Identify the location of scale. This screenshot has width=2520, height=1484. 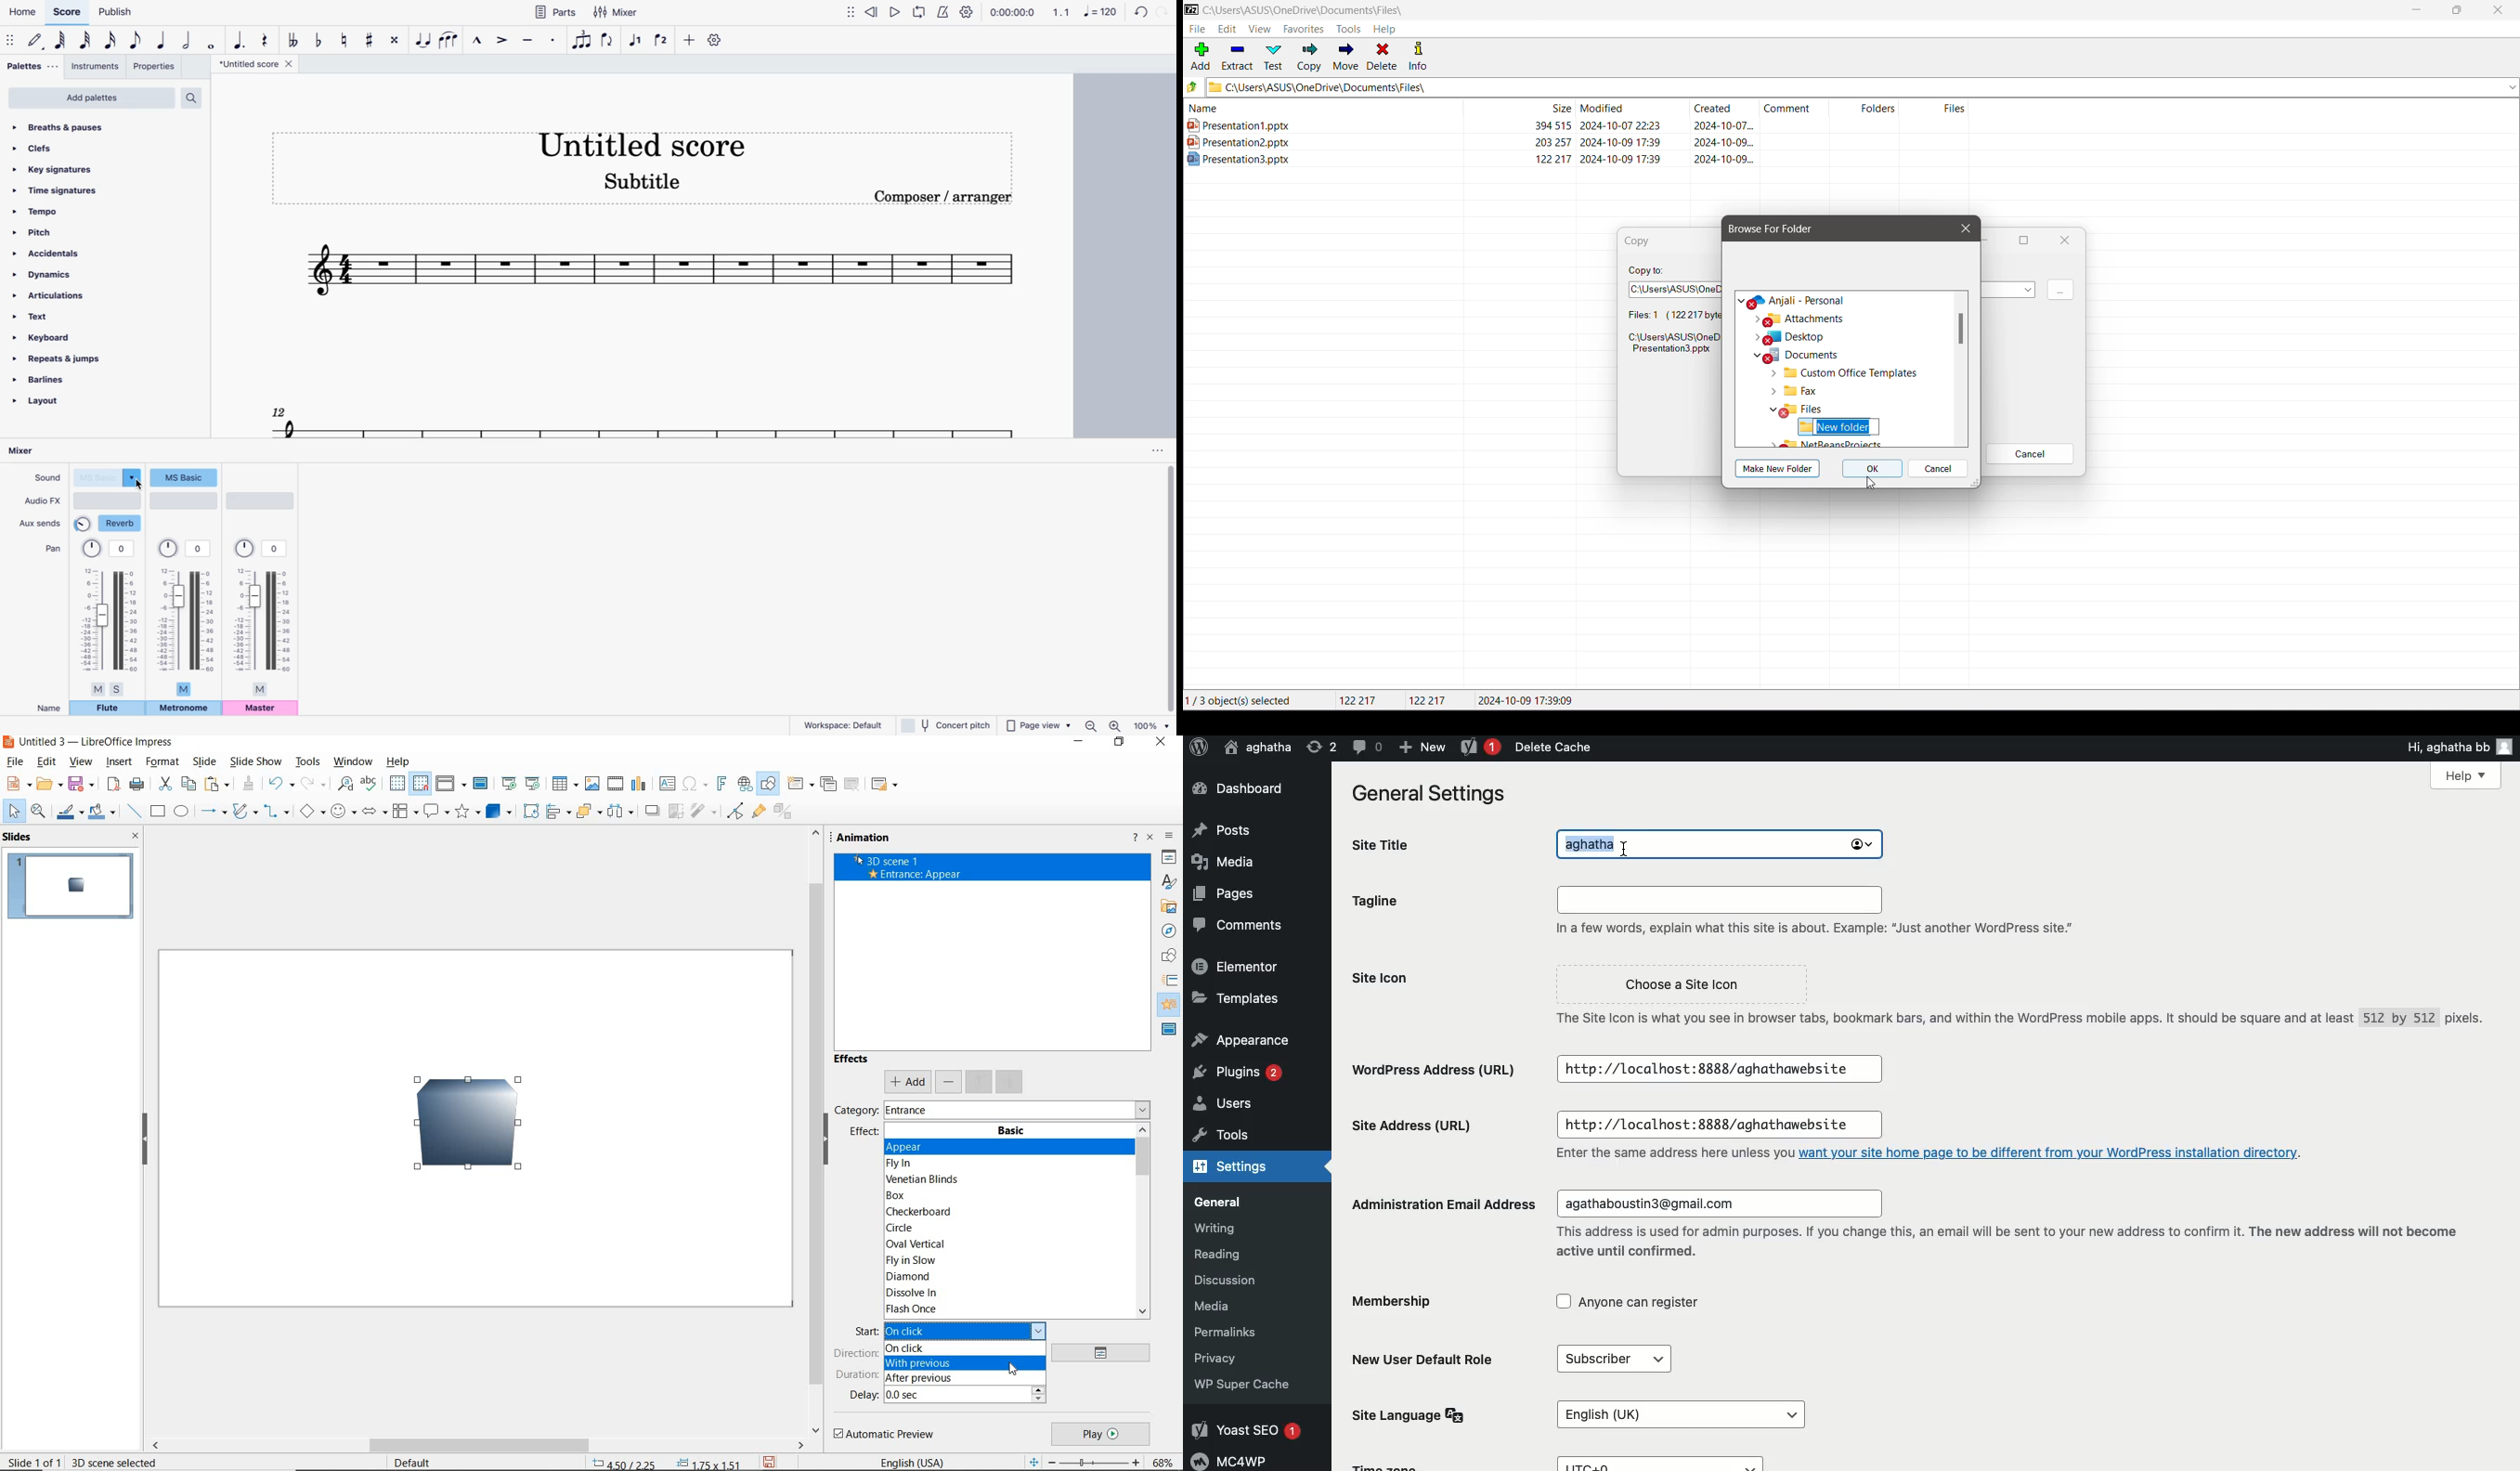
(643, 419).